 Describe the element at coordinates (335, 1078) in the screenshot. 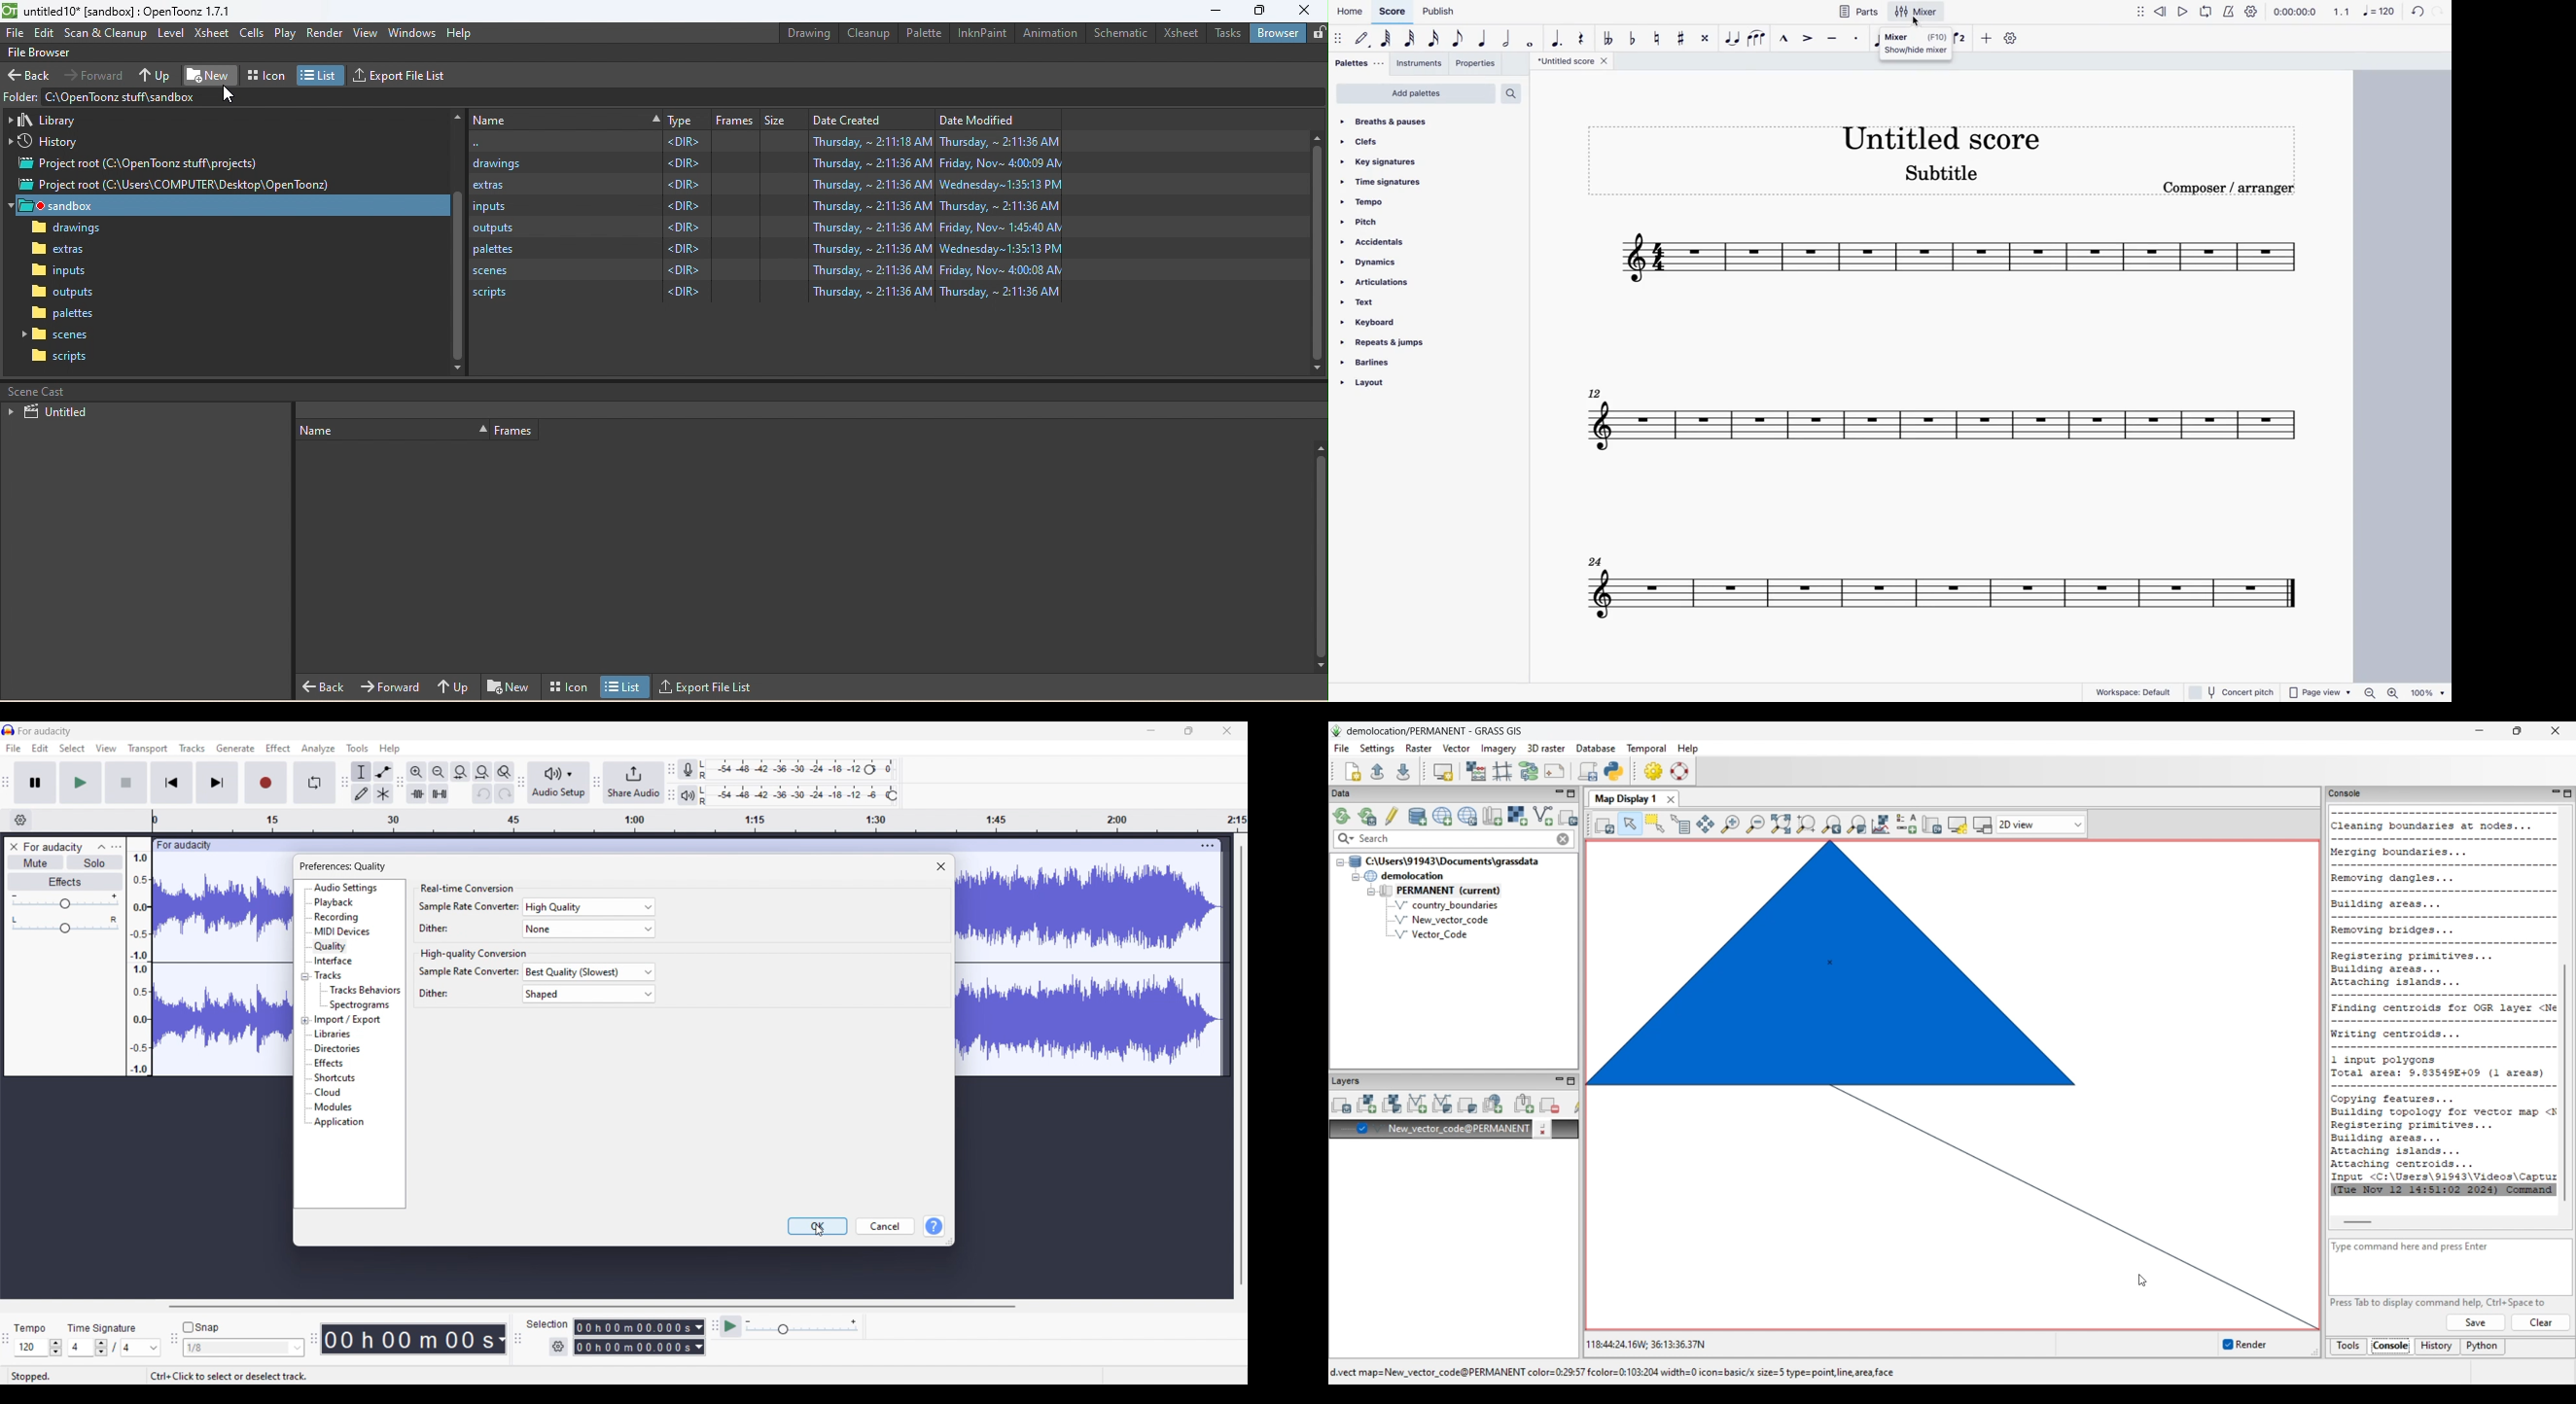

I see `Shortcuts` at that location.